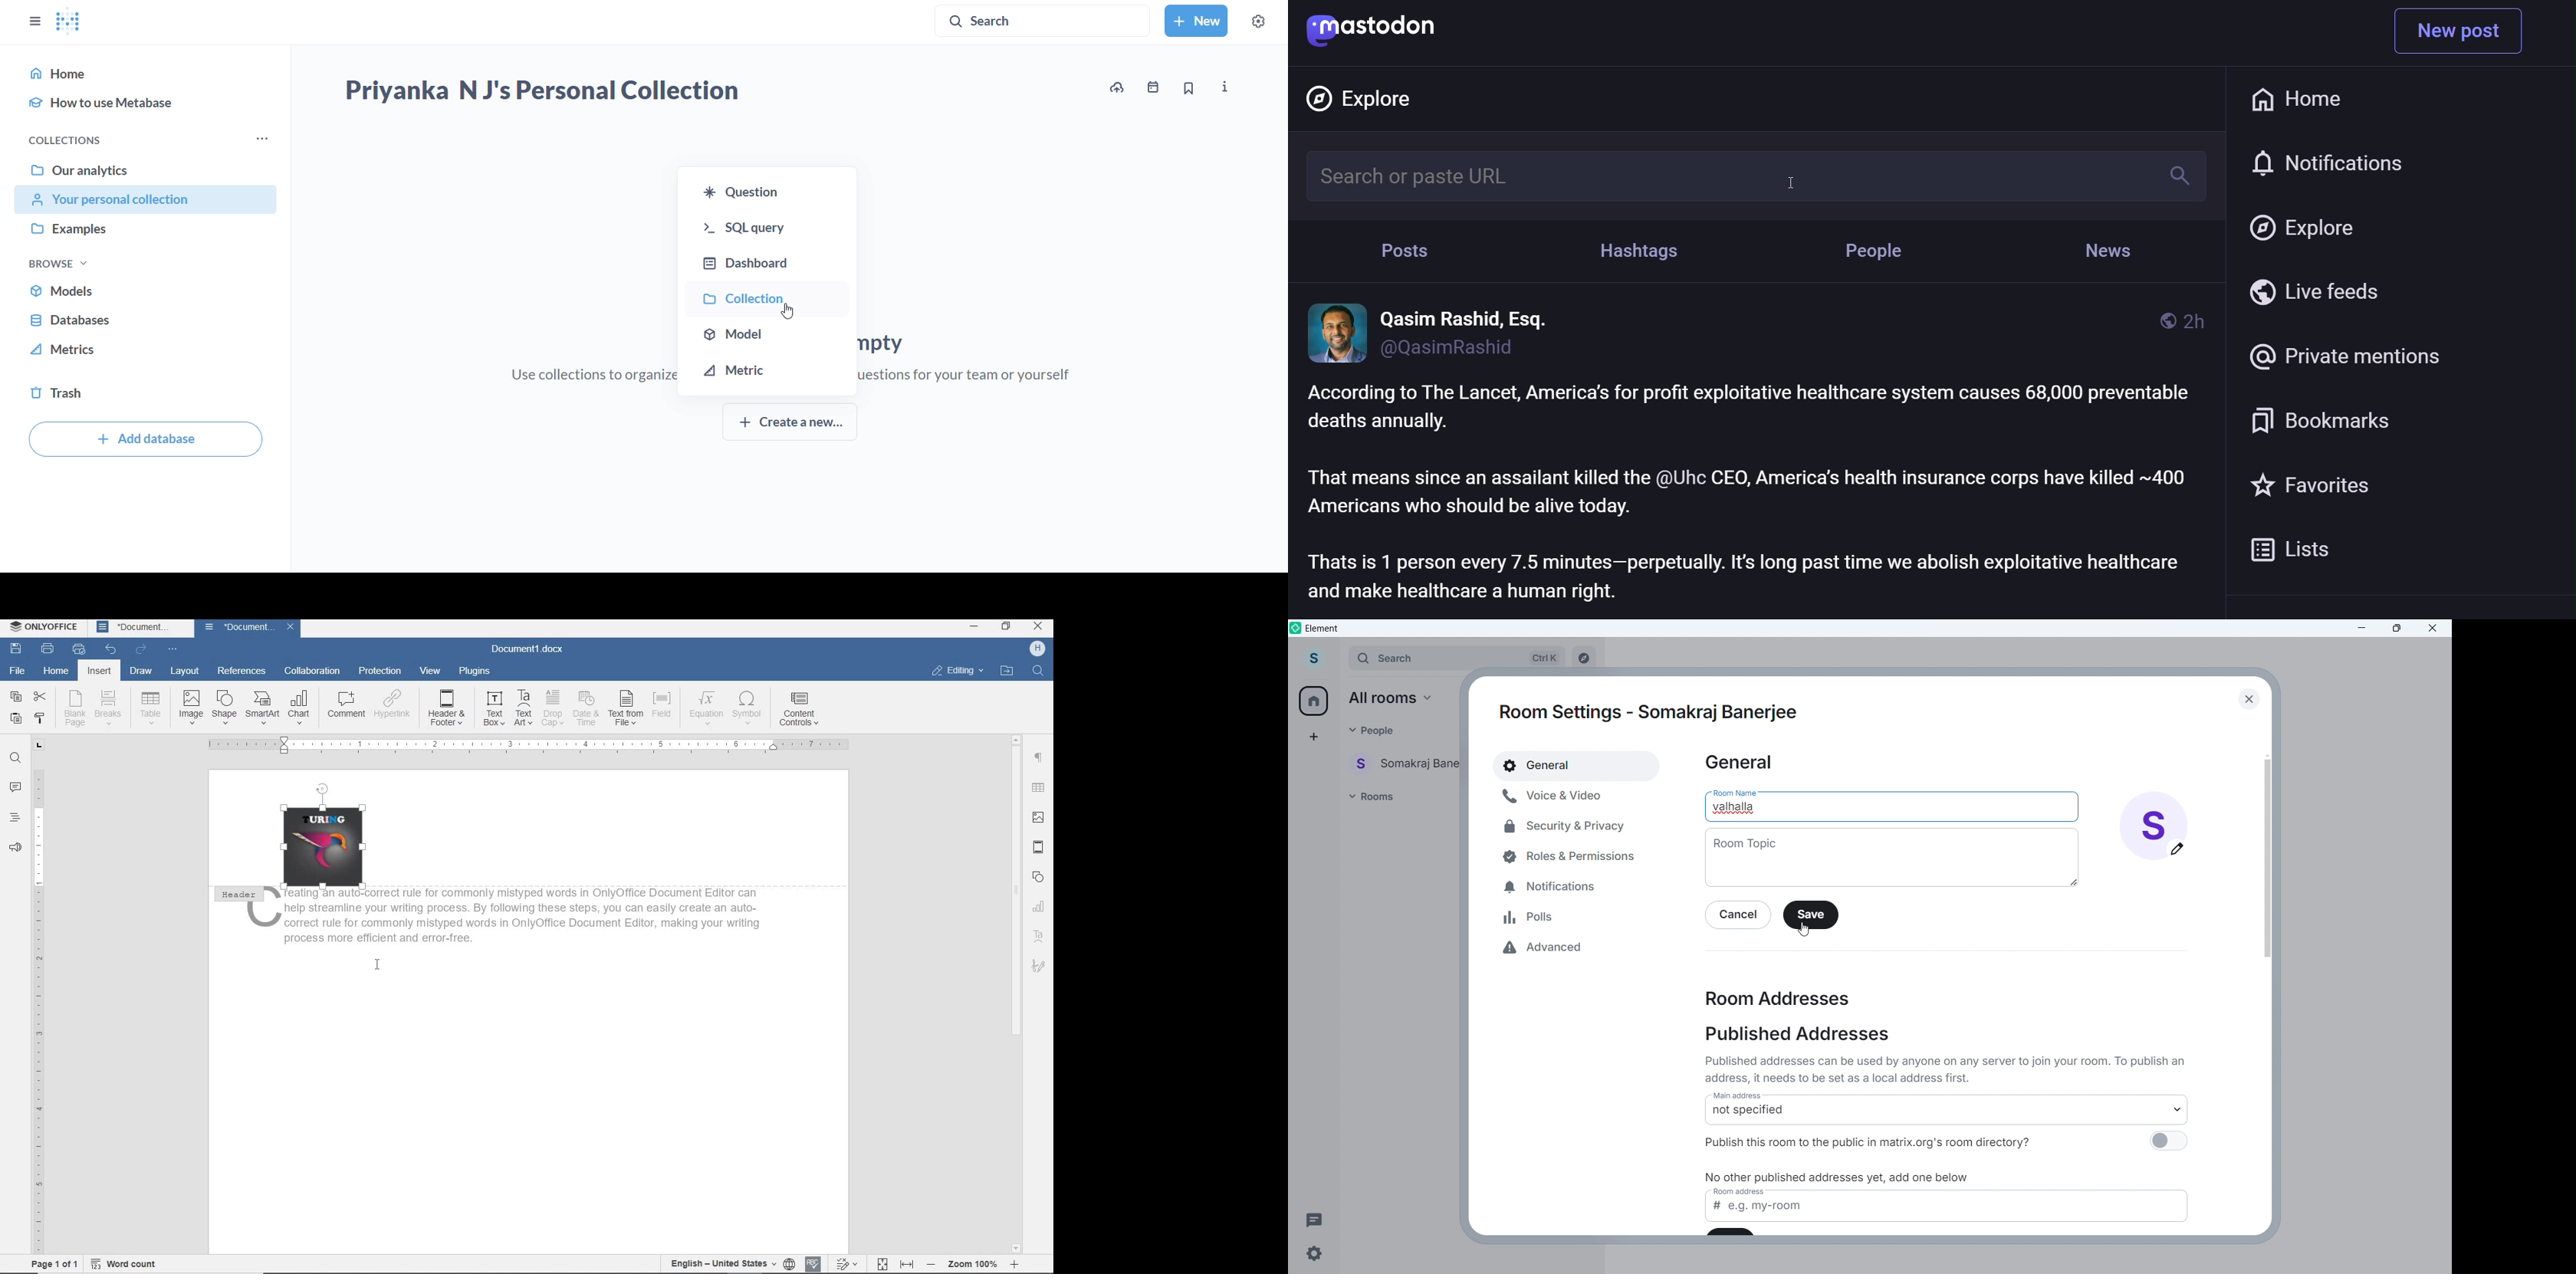  Describe the element at coordinates (1155, 89) in the screenshot. I see `events` at that location.